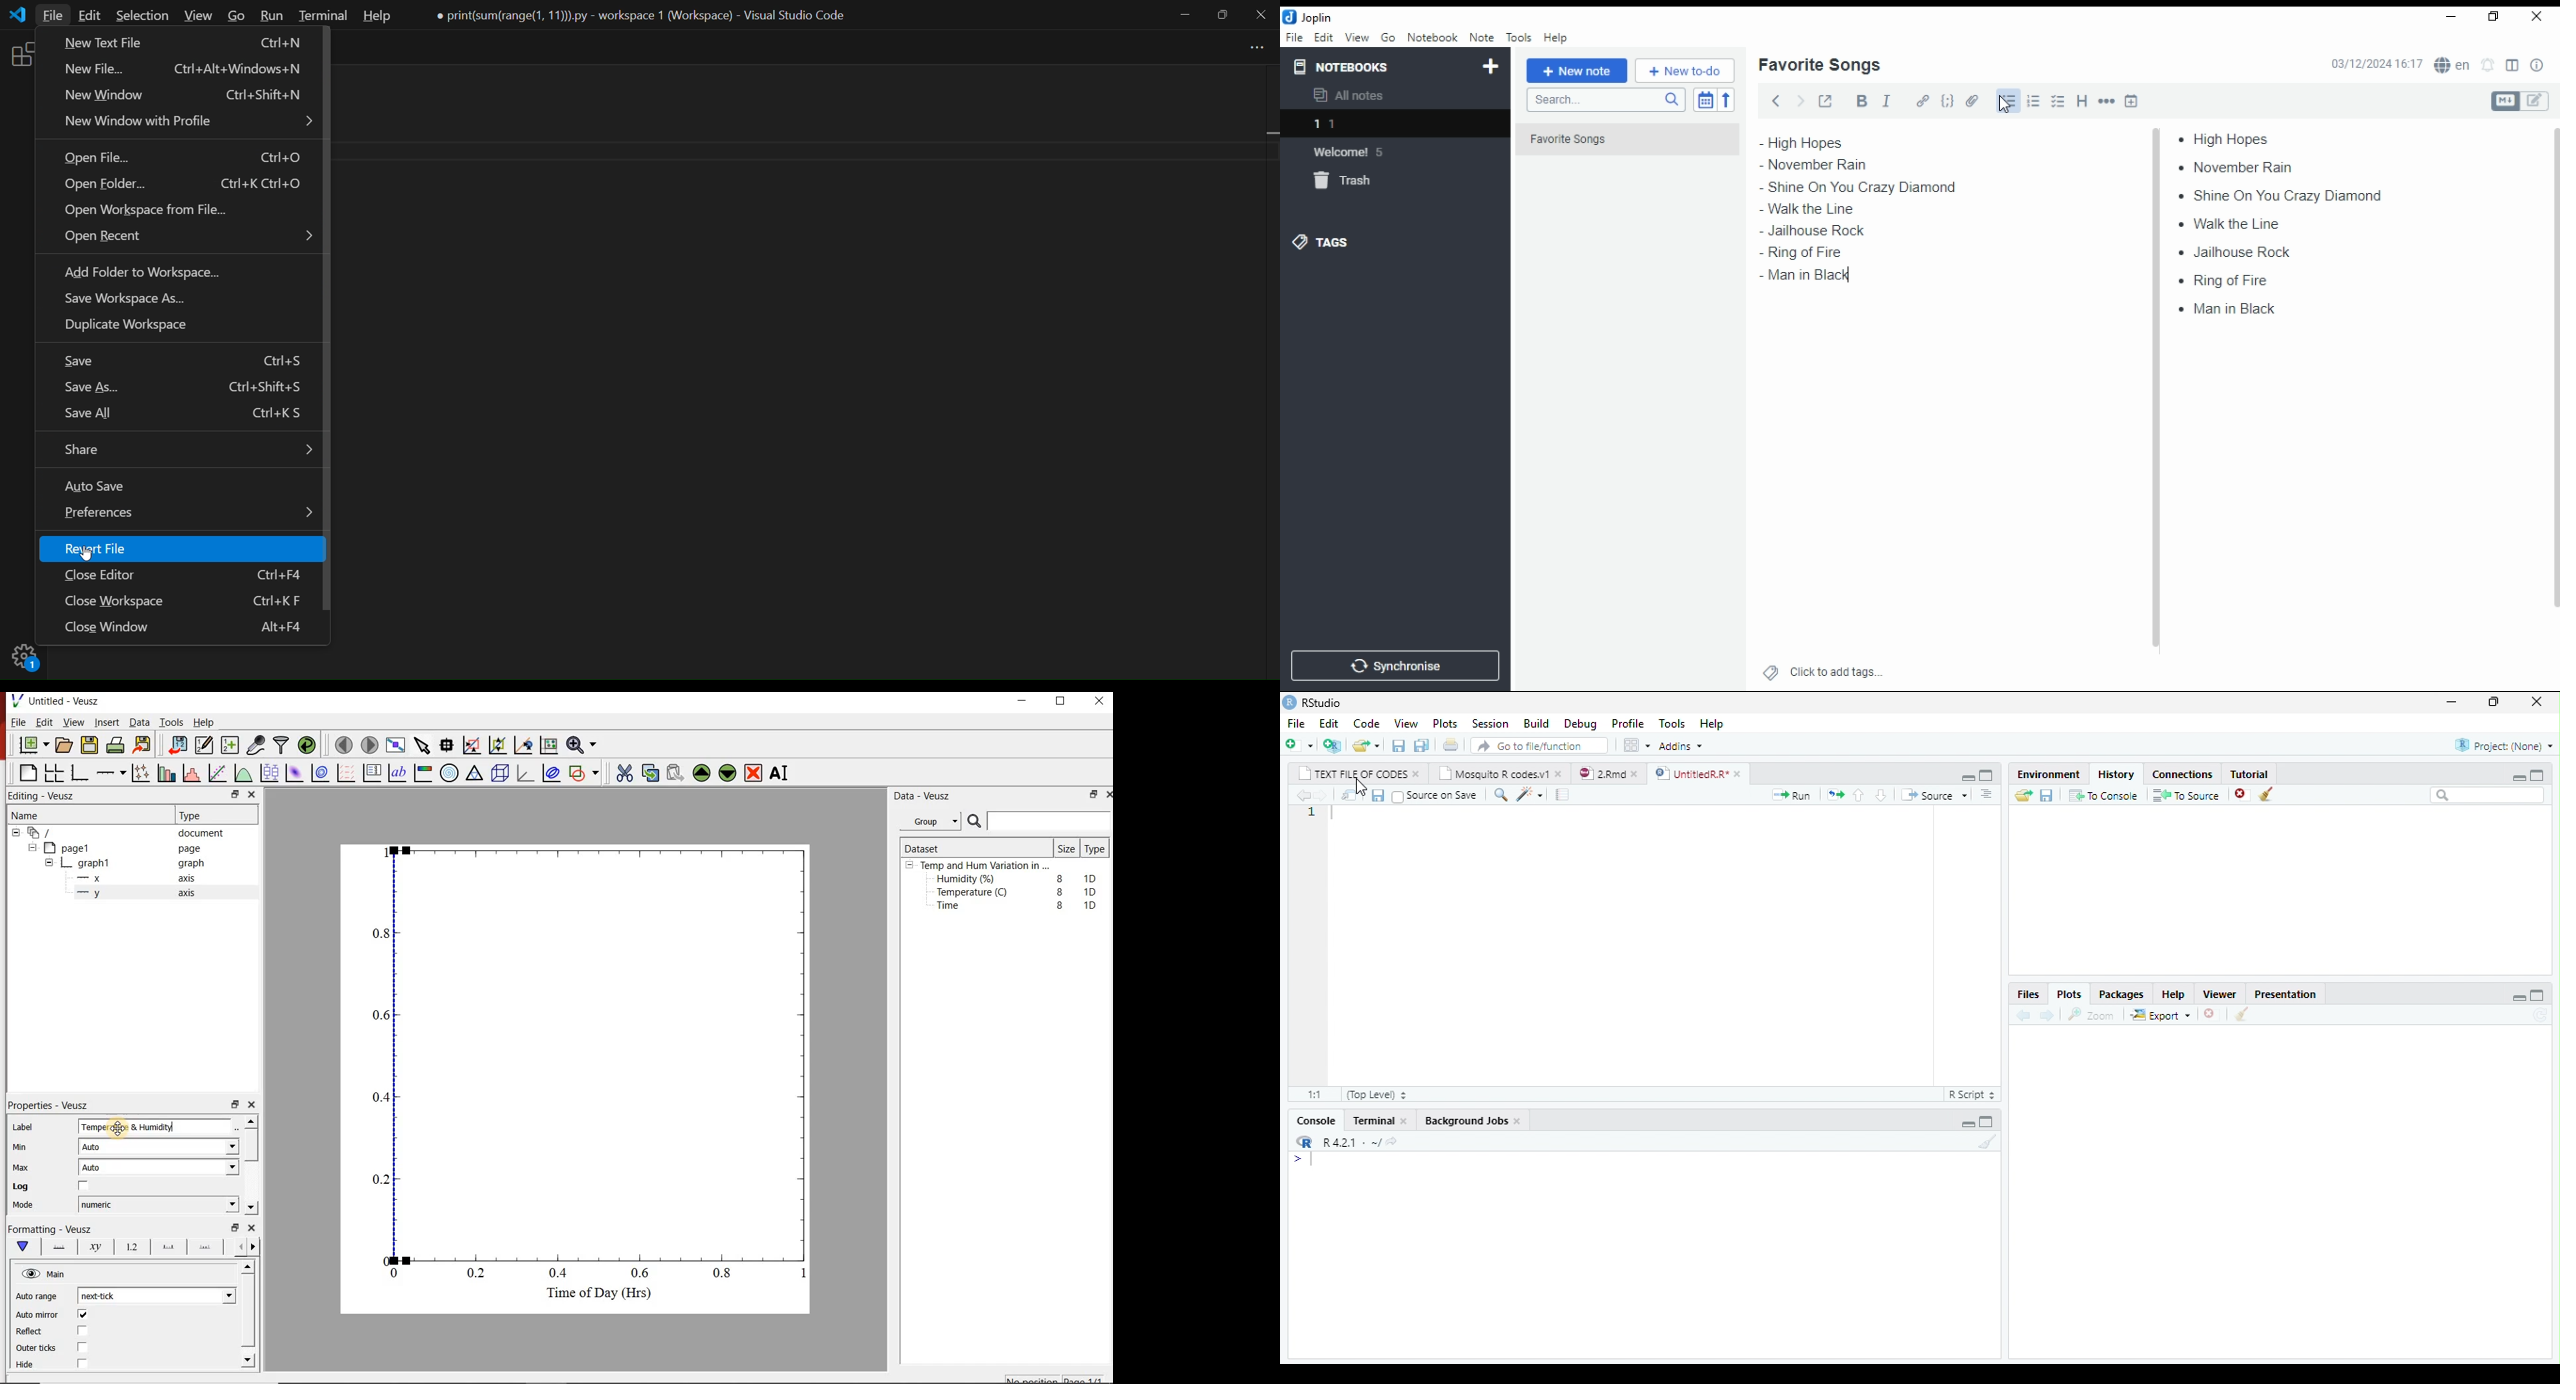 Image resolution: width=2576 pixels, height=1400 pixels. I want to click on shine on you crazy diamond, so click(2273, 194).